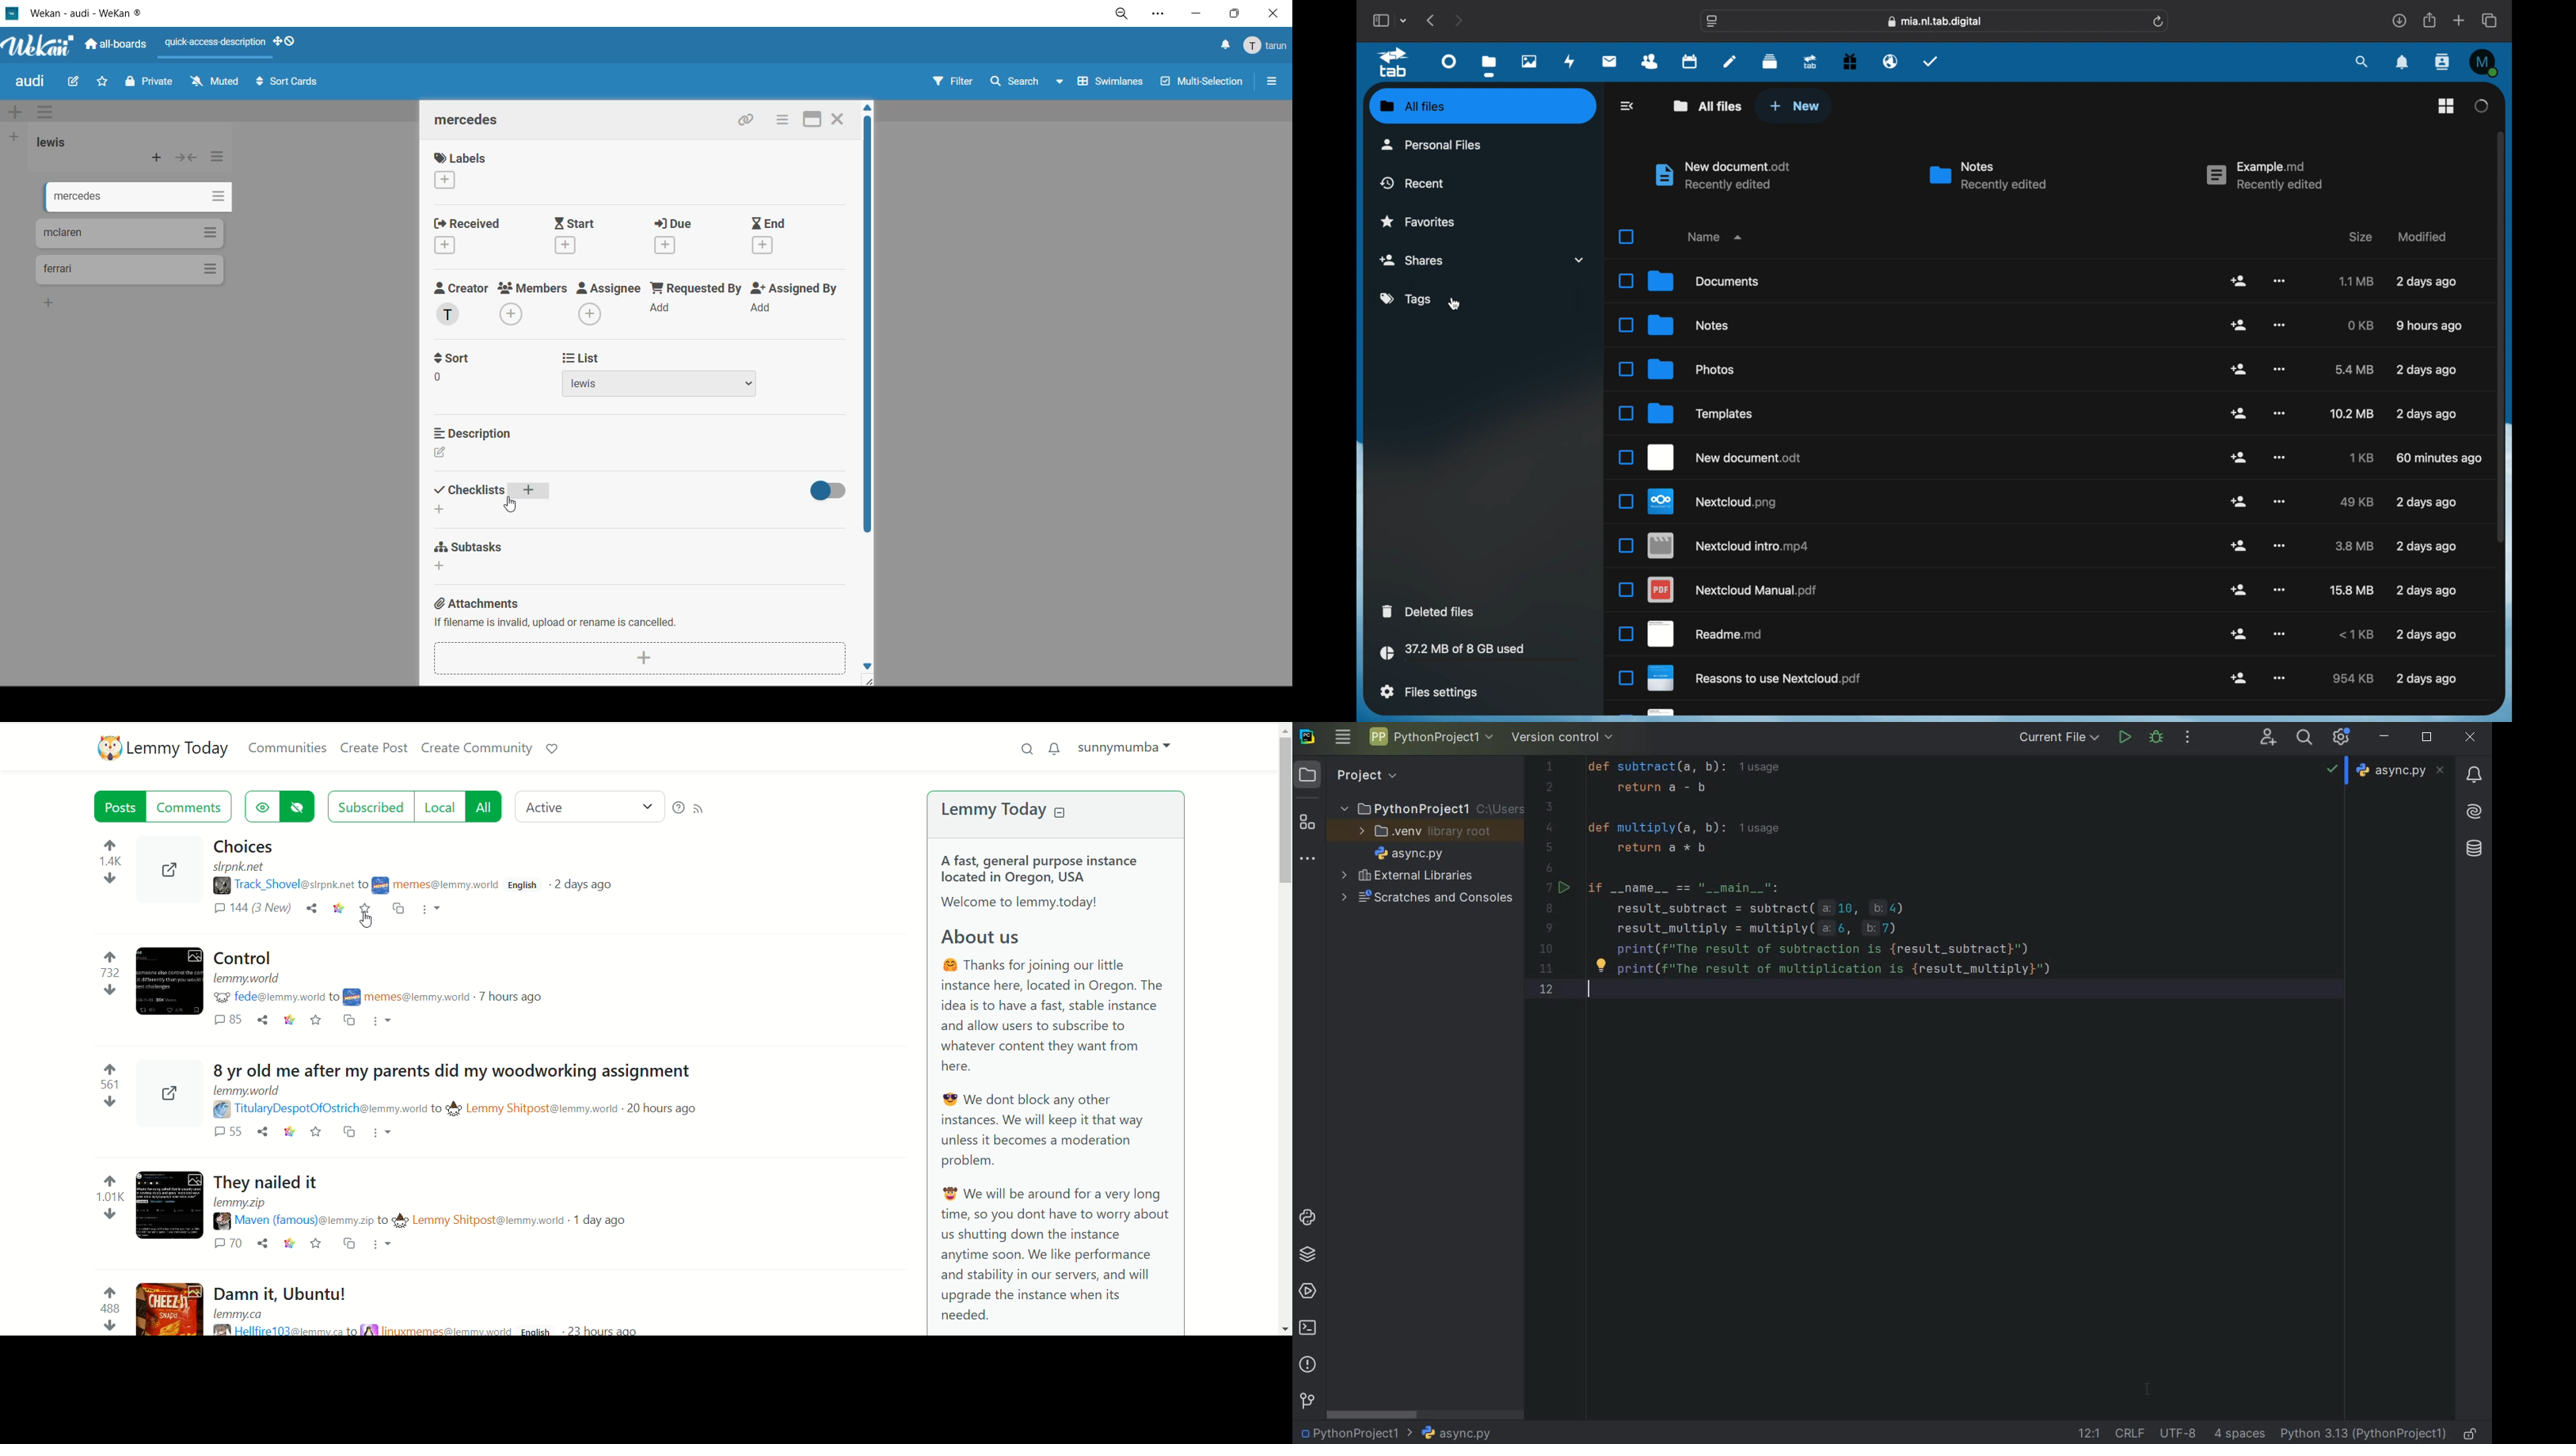 The image size is (2576, 1456). What do you see at coordinates (261, 1132) in the screenshot?
I see `share` at bounding box center [261, 1132].